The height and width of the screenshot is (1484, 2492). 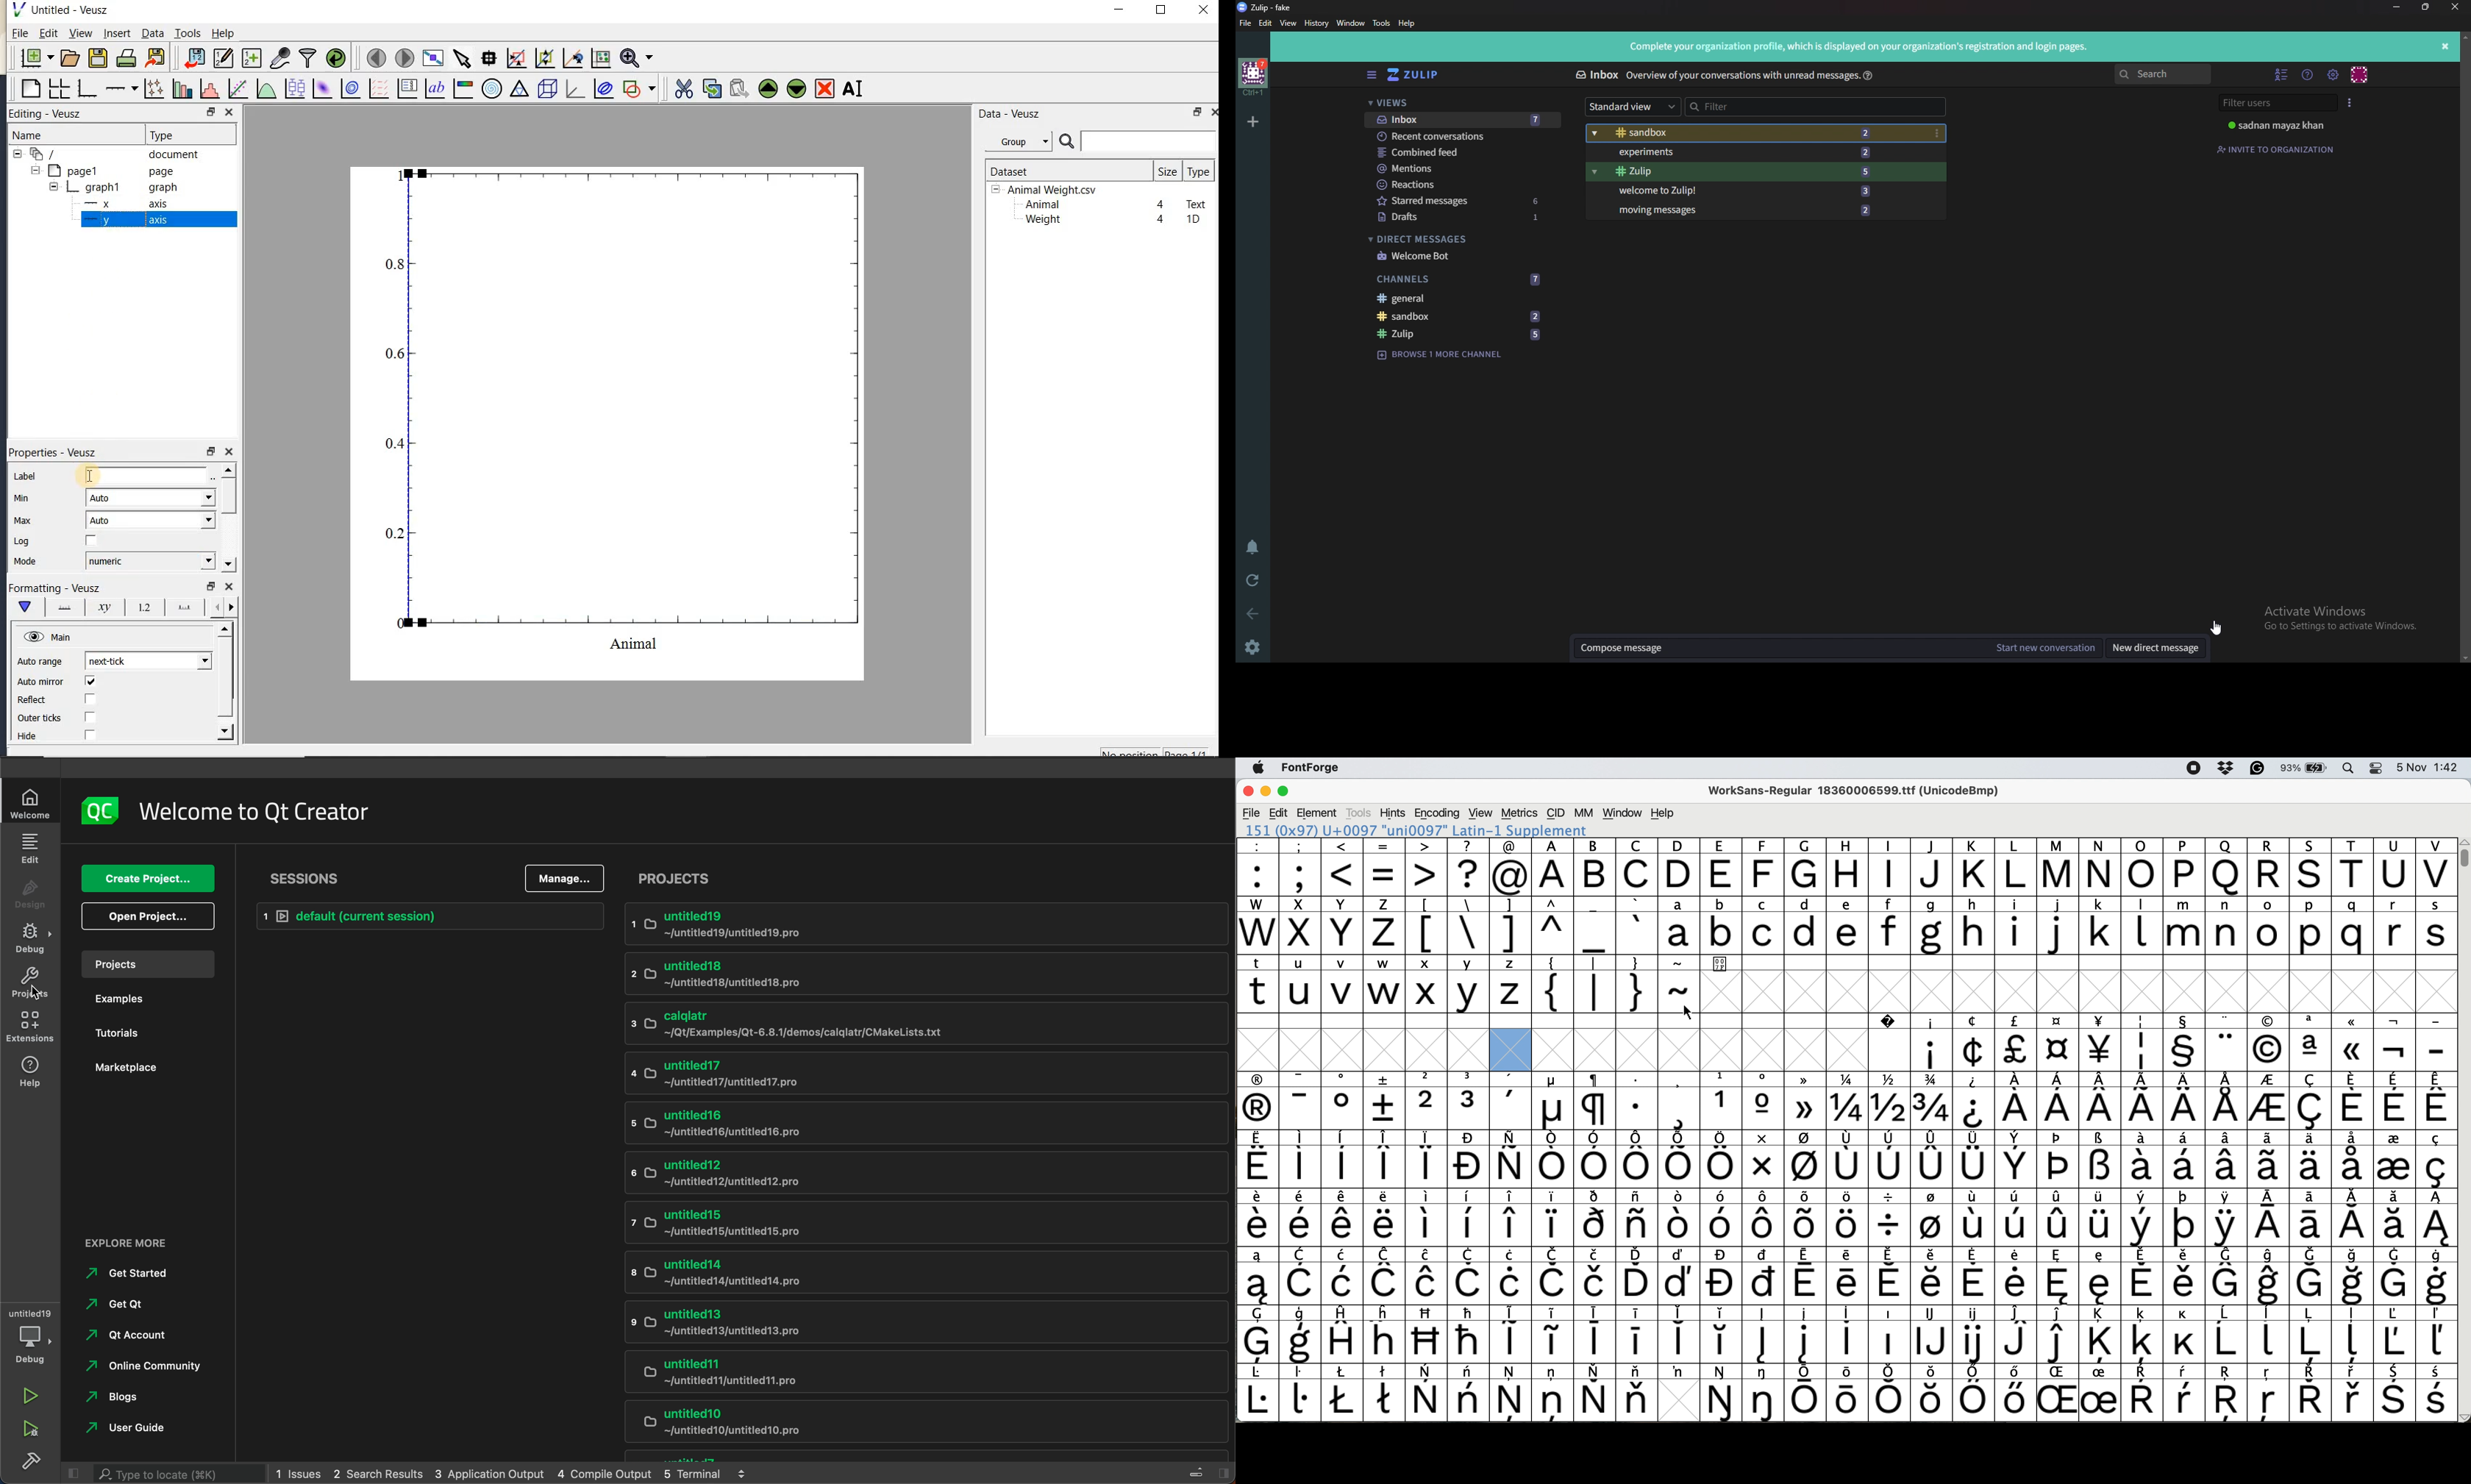 What do you see at coordinates (1284, 794) in the screenshot?
I see `maximise` at bounding box center [1284, 794].